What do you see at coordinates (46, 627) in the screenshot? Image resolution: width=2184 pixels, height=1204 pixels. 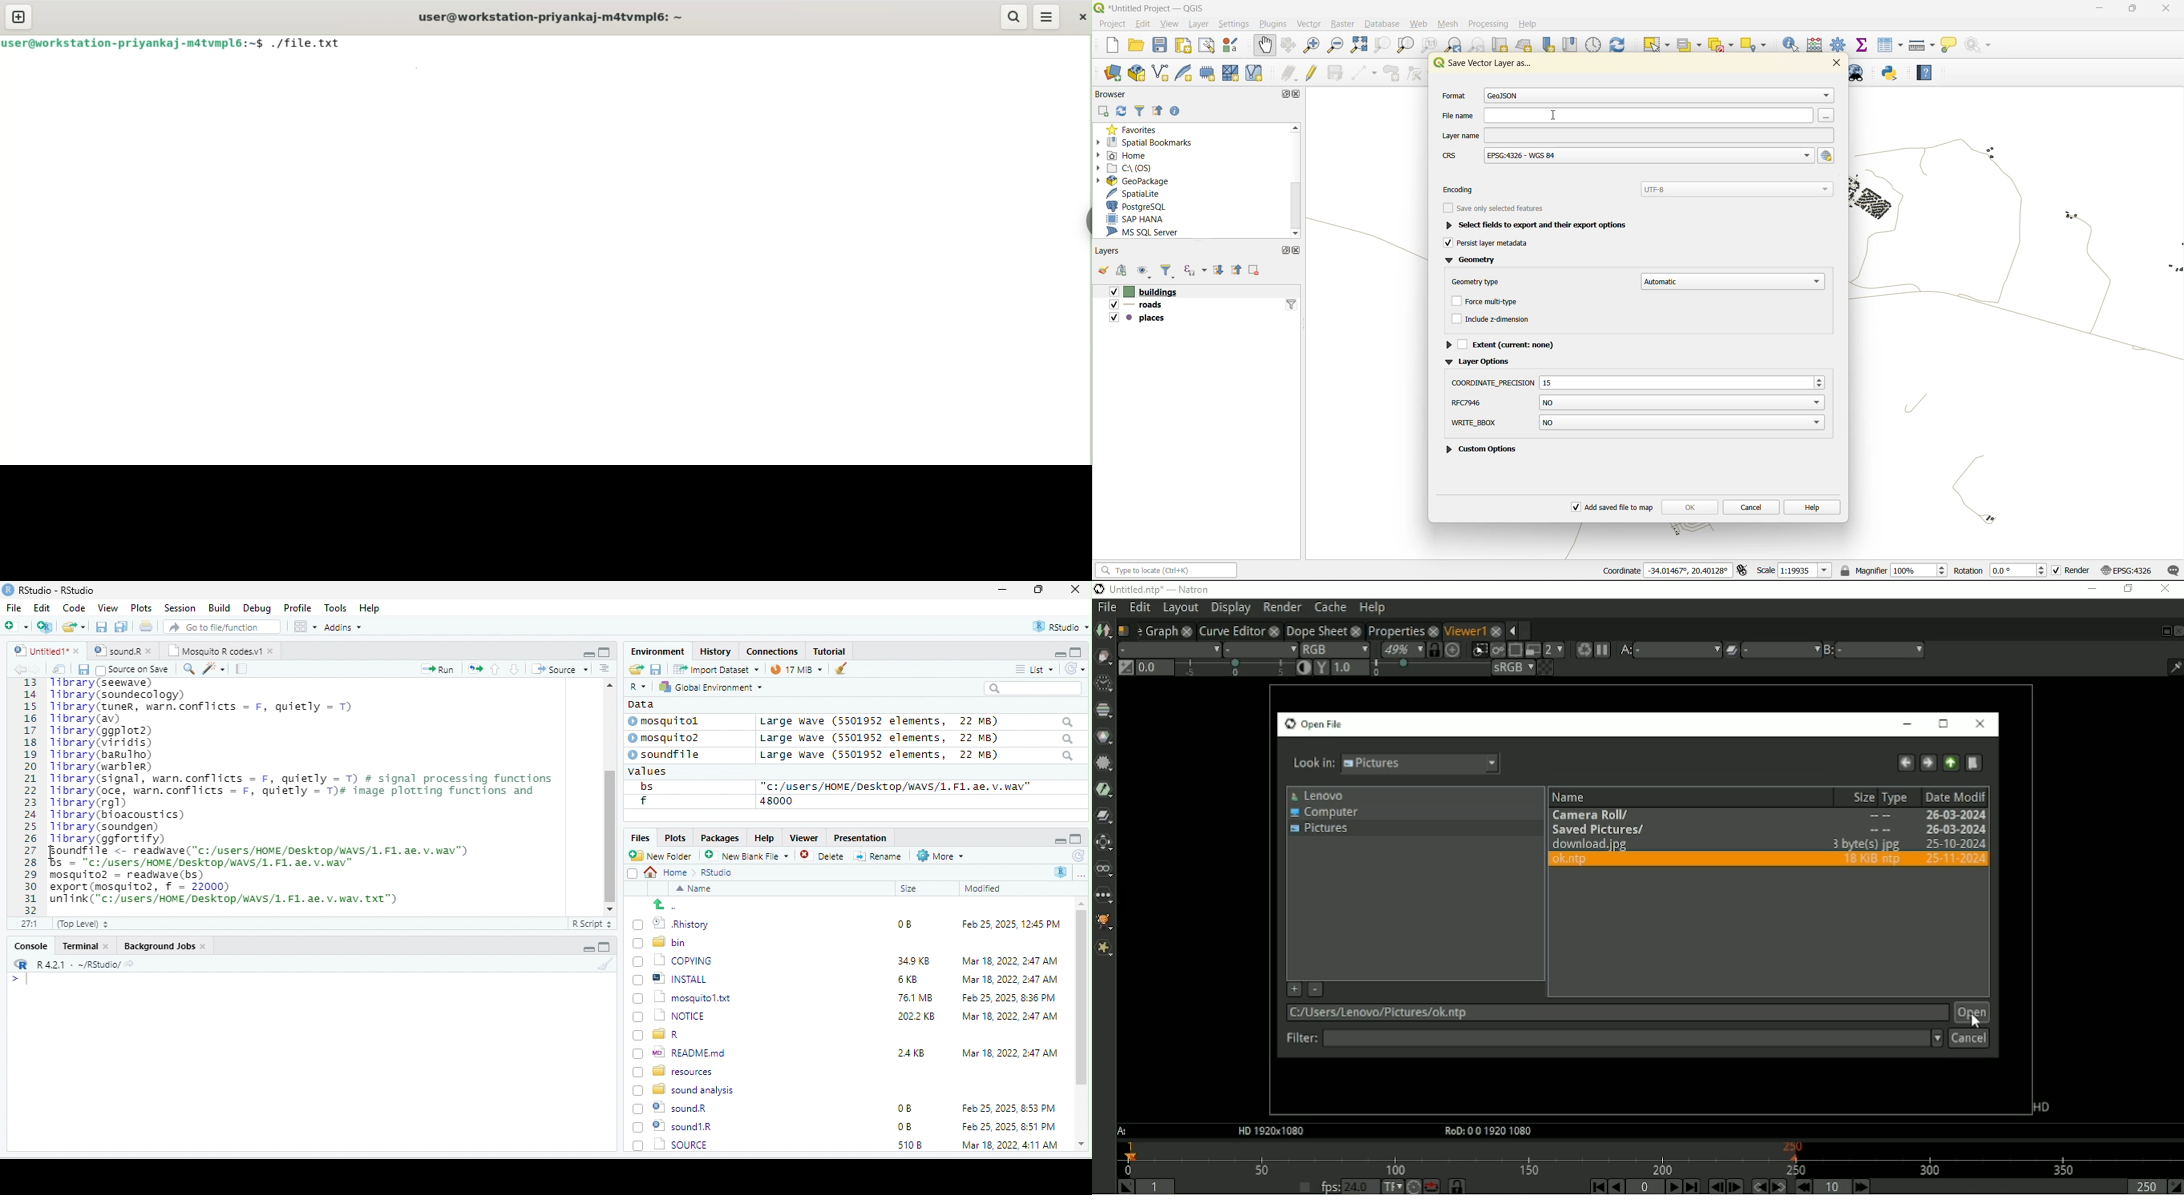 I see `new project` at bounding box center [46, 627].